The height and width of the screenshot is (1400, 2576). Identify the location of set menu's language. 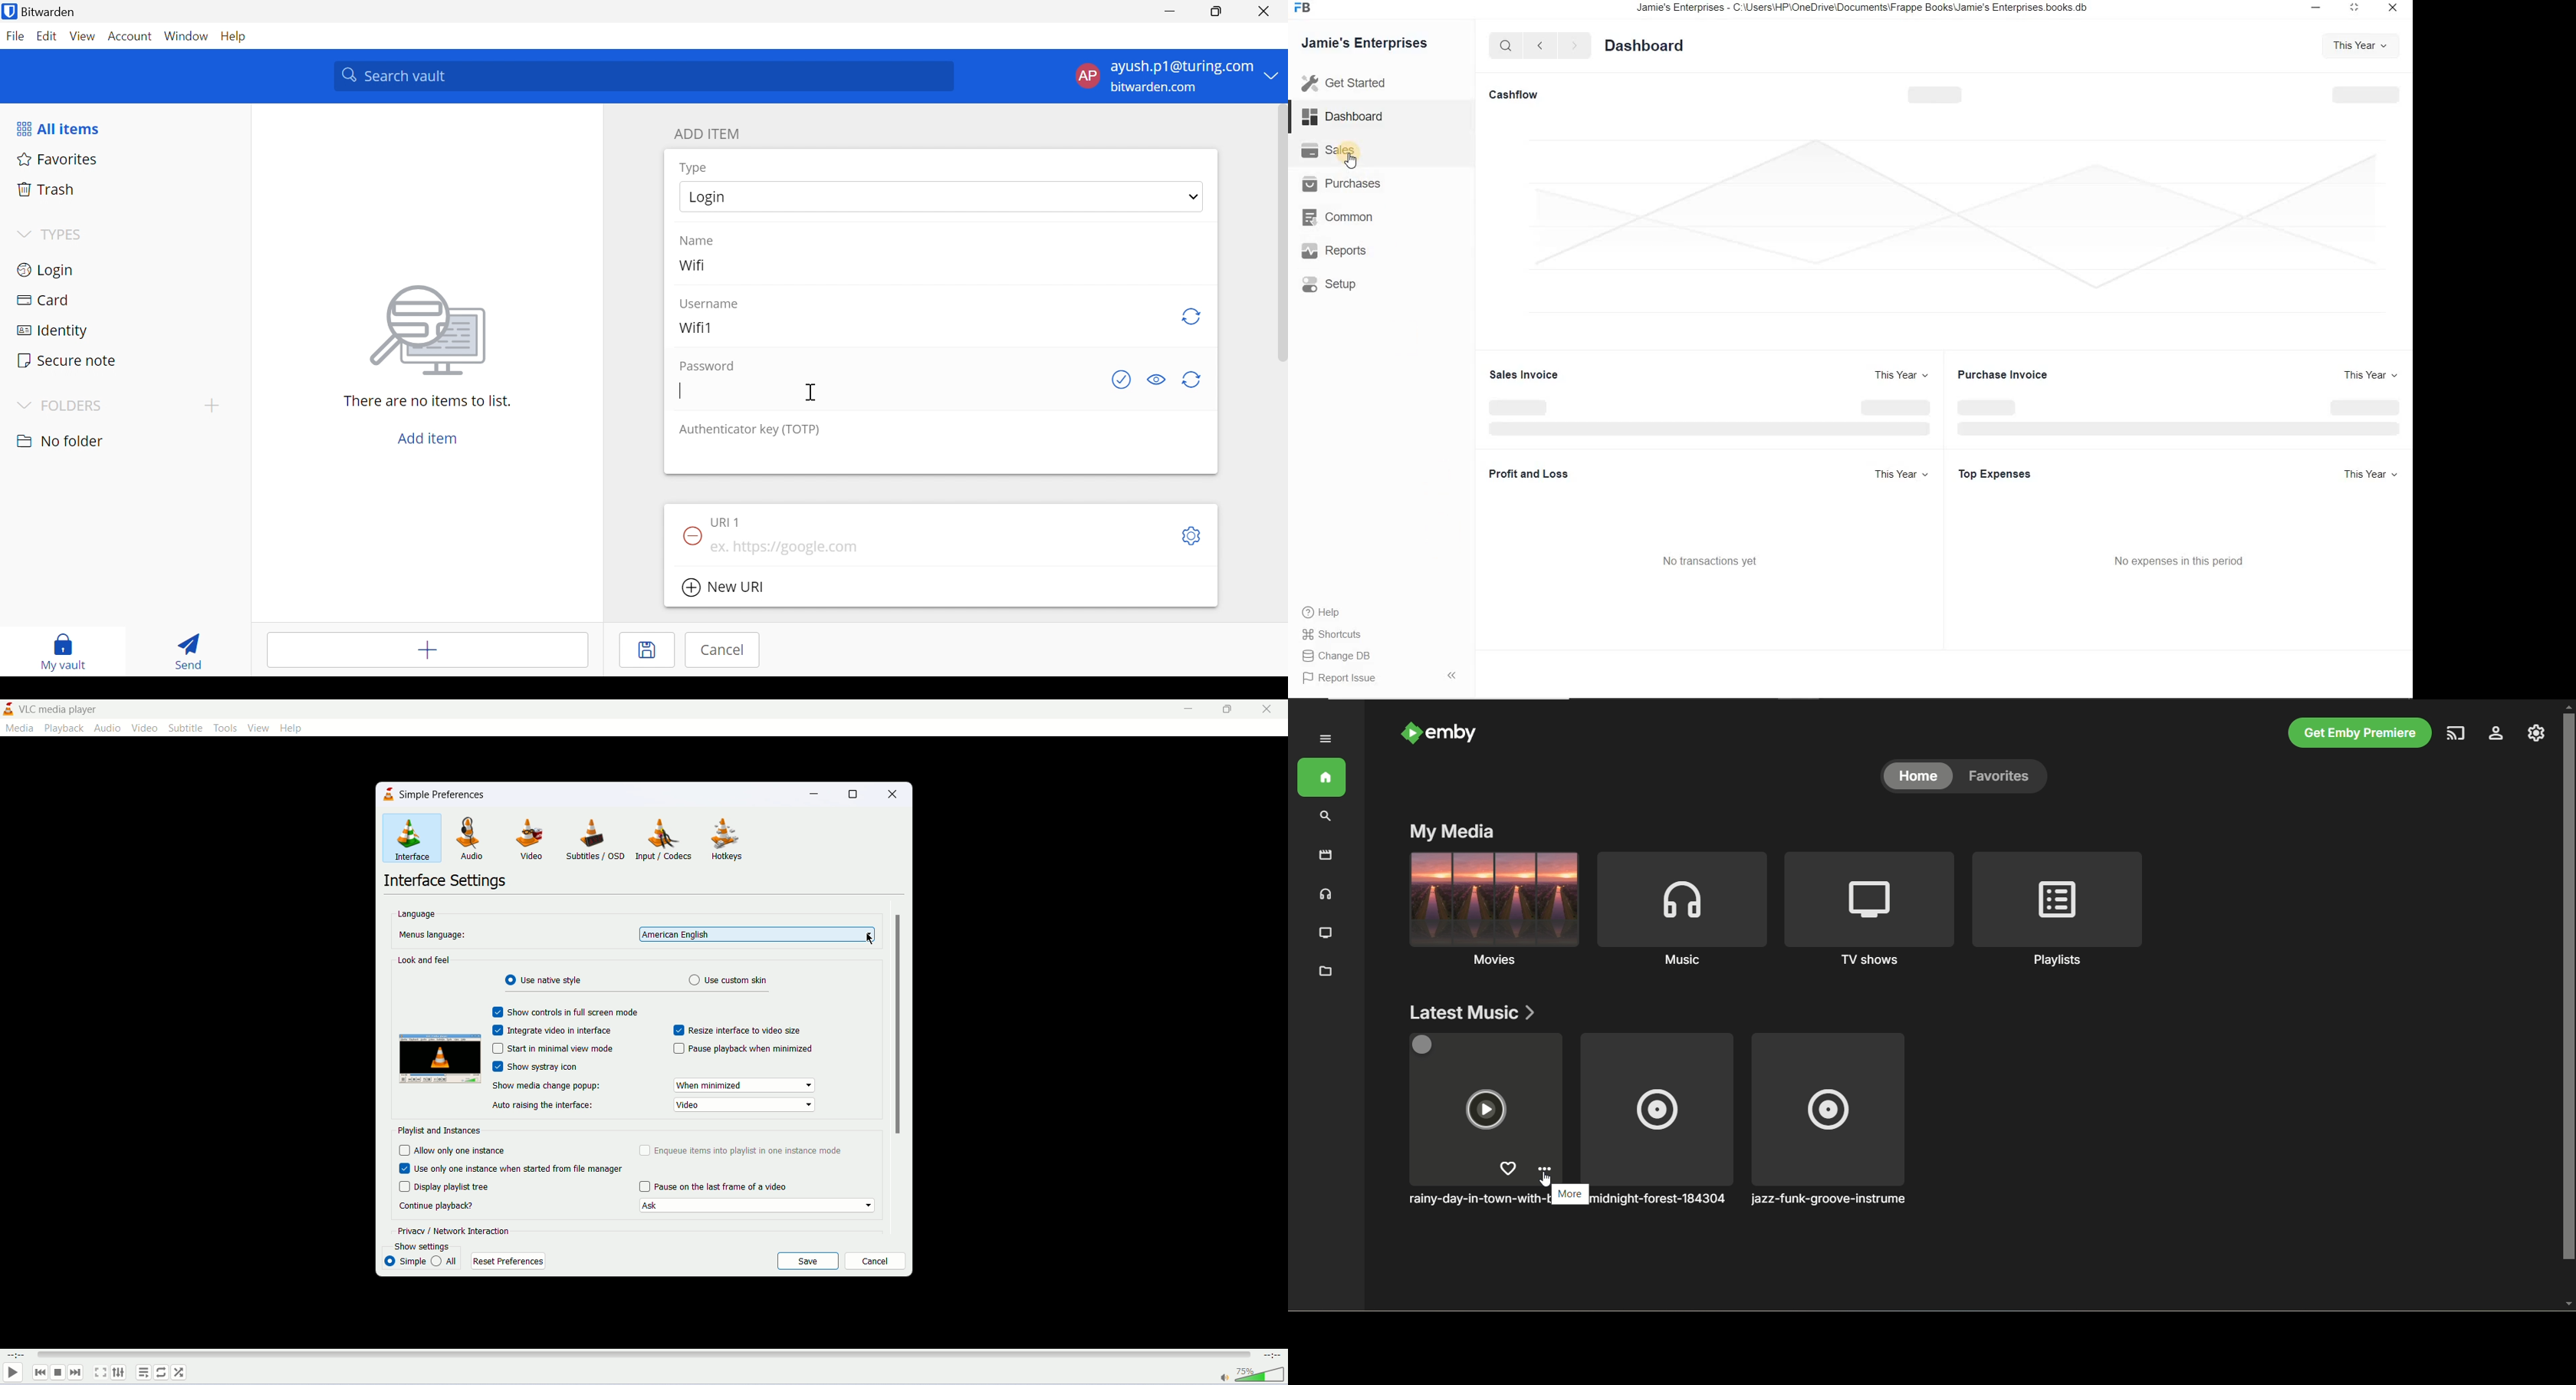
(757, 934).